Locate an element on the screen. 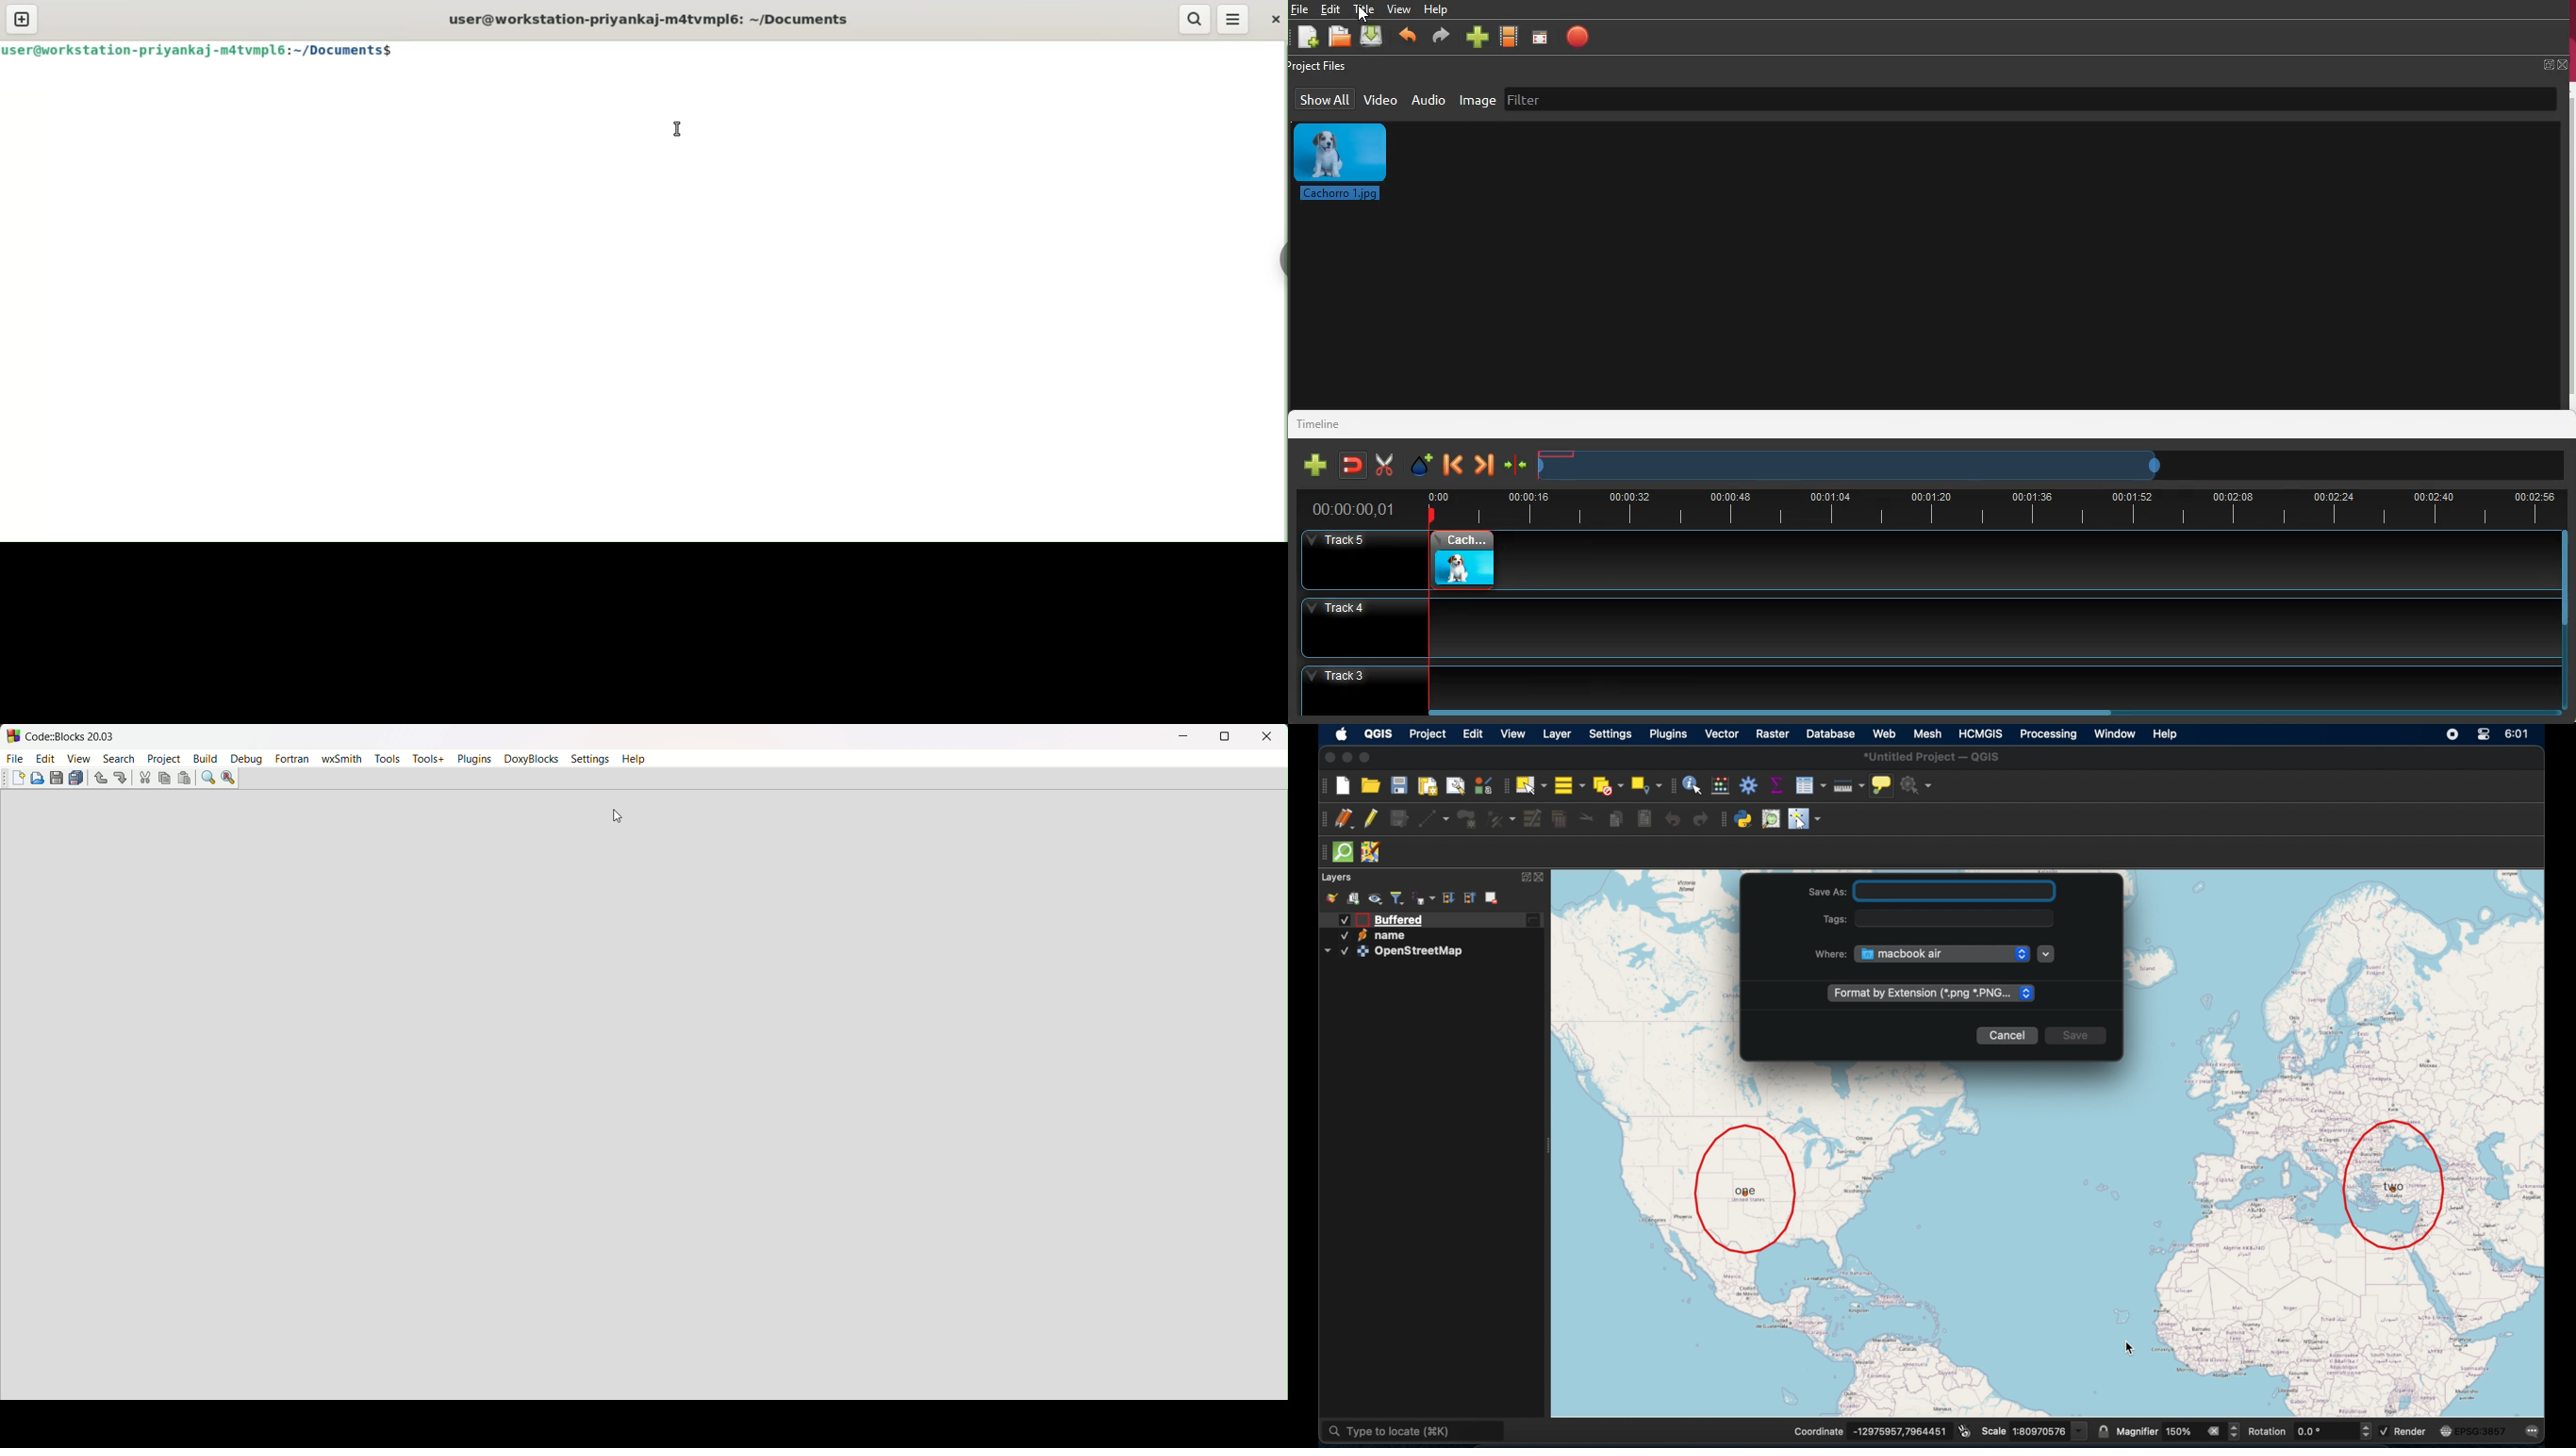 The width and height of the screenshot is (2576, 1456). build is located at coordinates (206, 758).